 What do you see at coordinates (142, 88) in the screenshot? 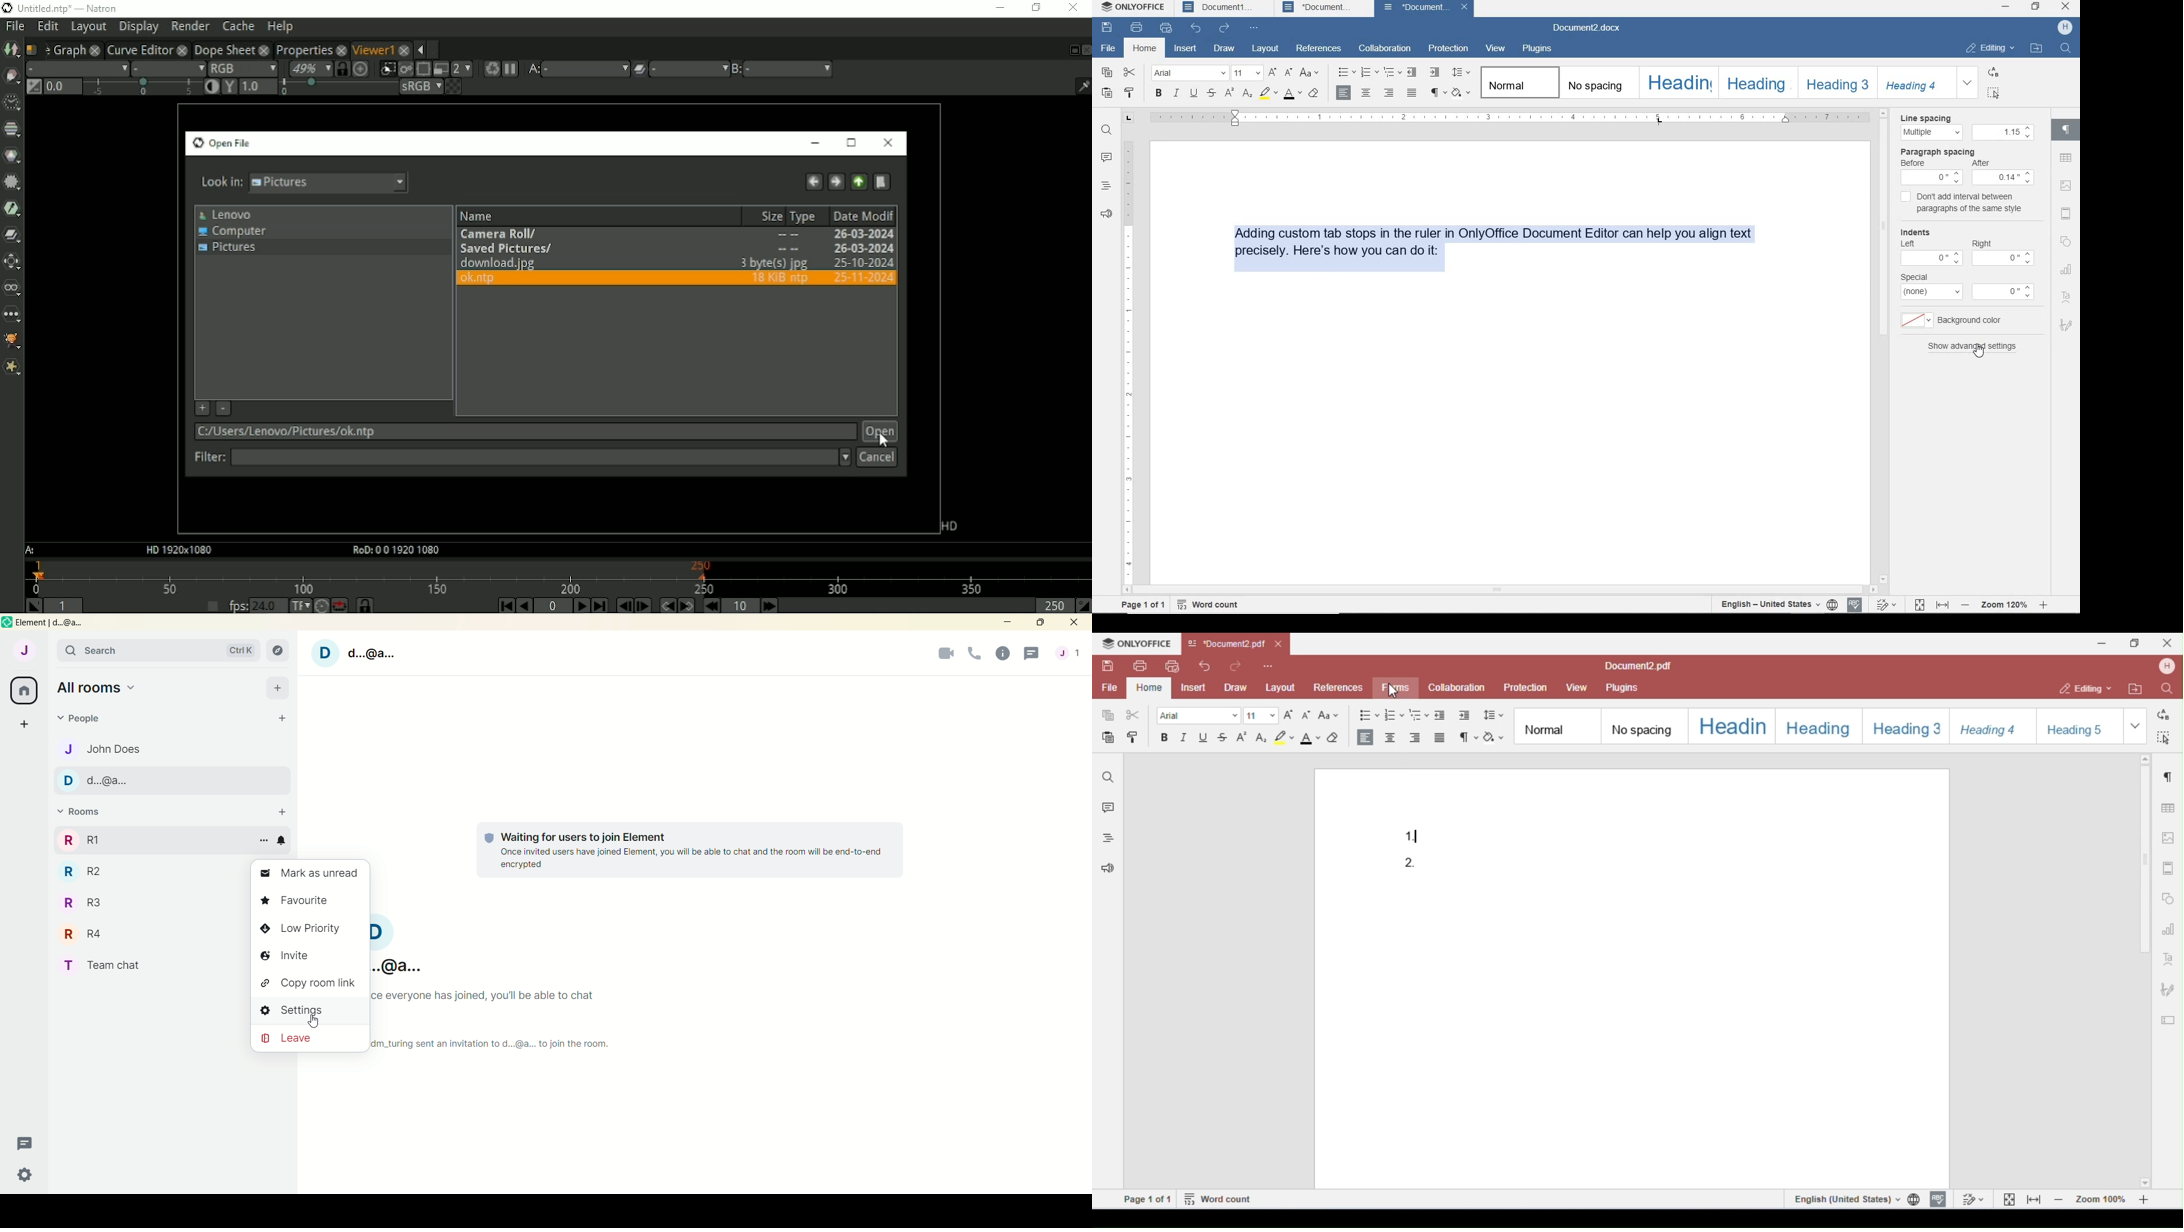
I see `selection bar` at bounding box center [142, 88].